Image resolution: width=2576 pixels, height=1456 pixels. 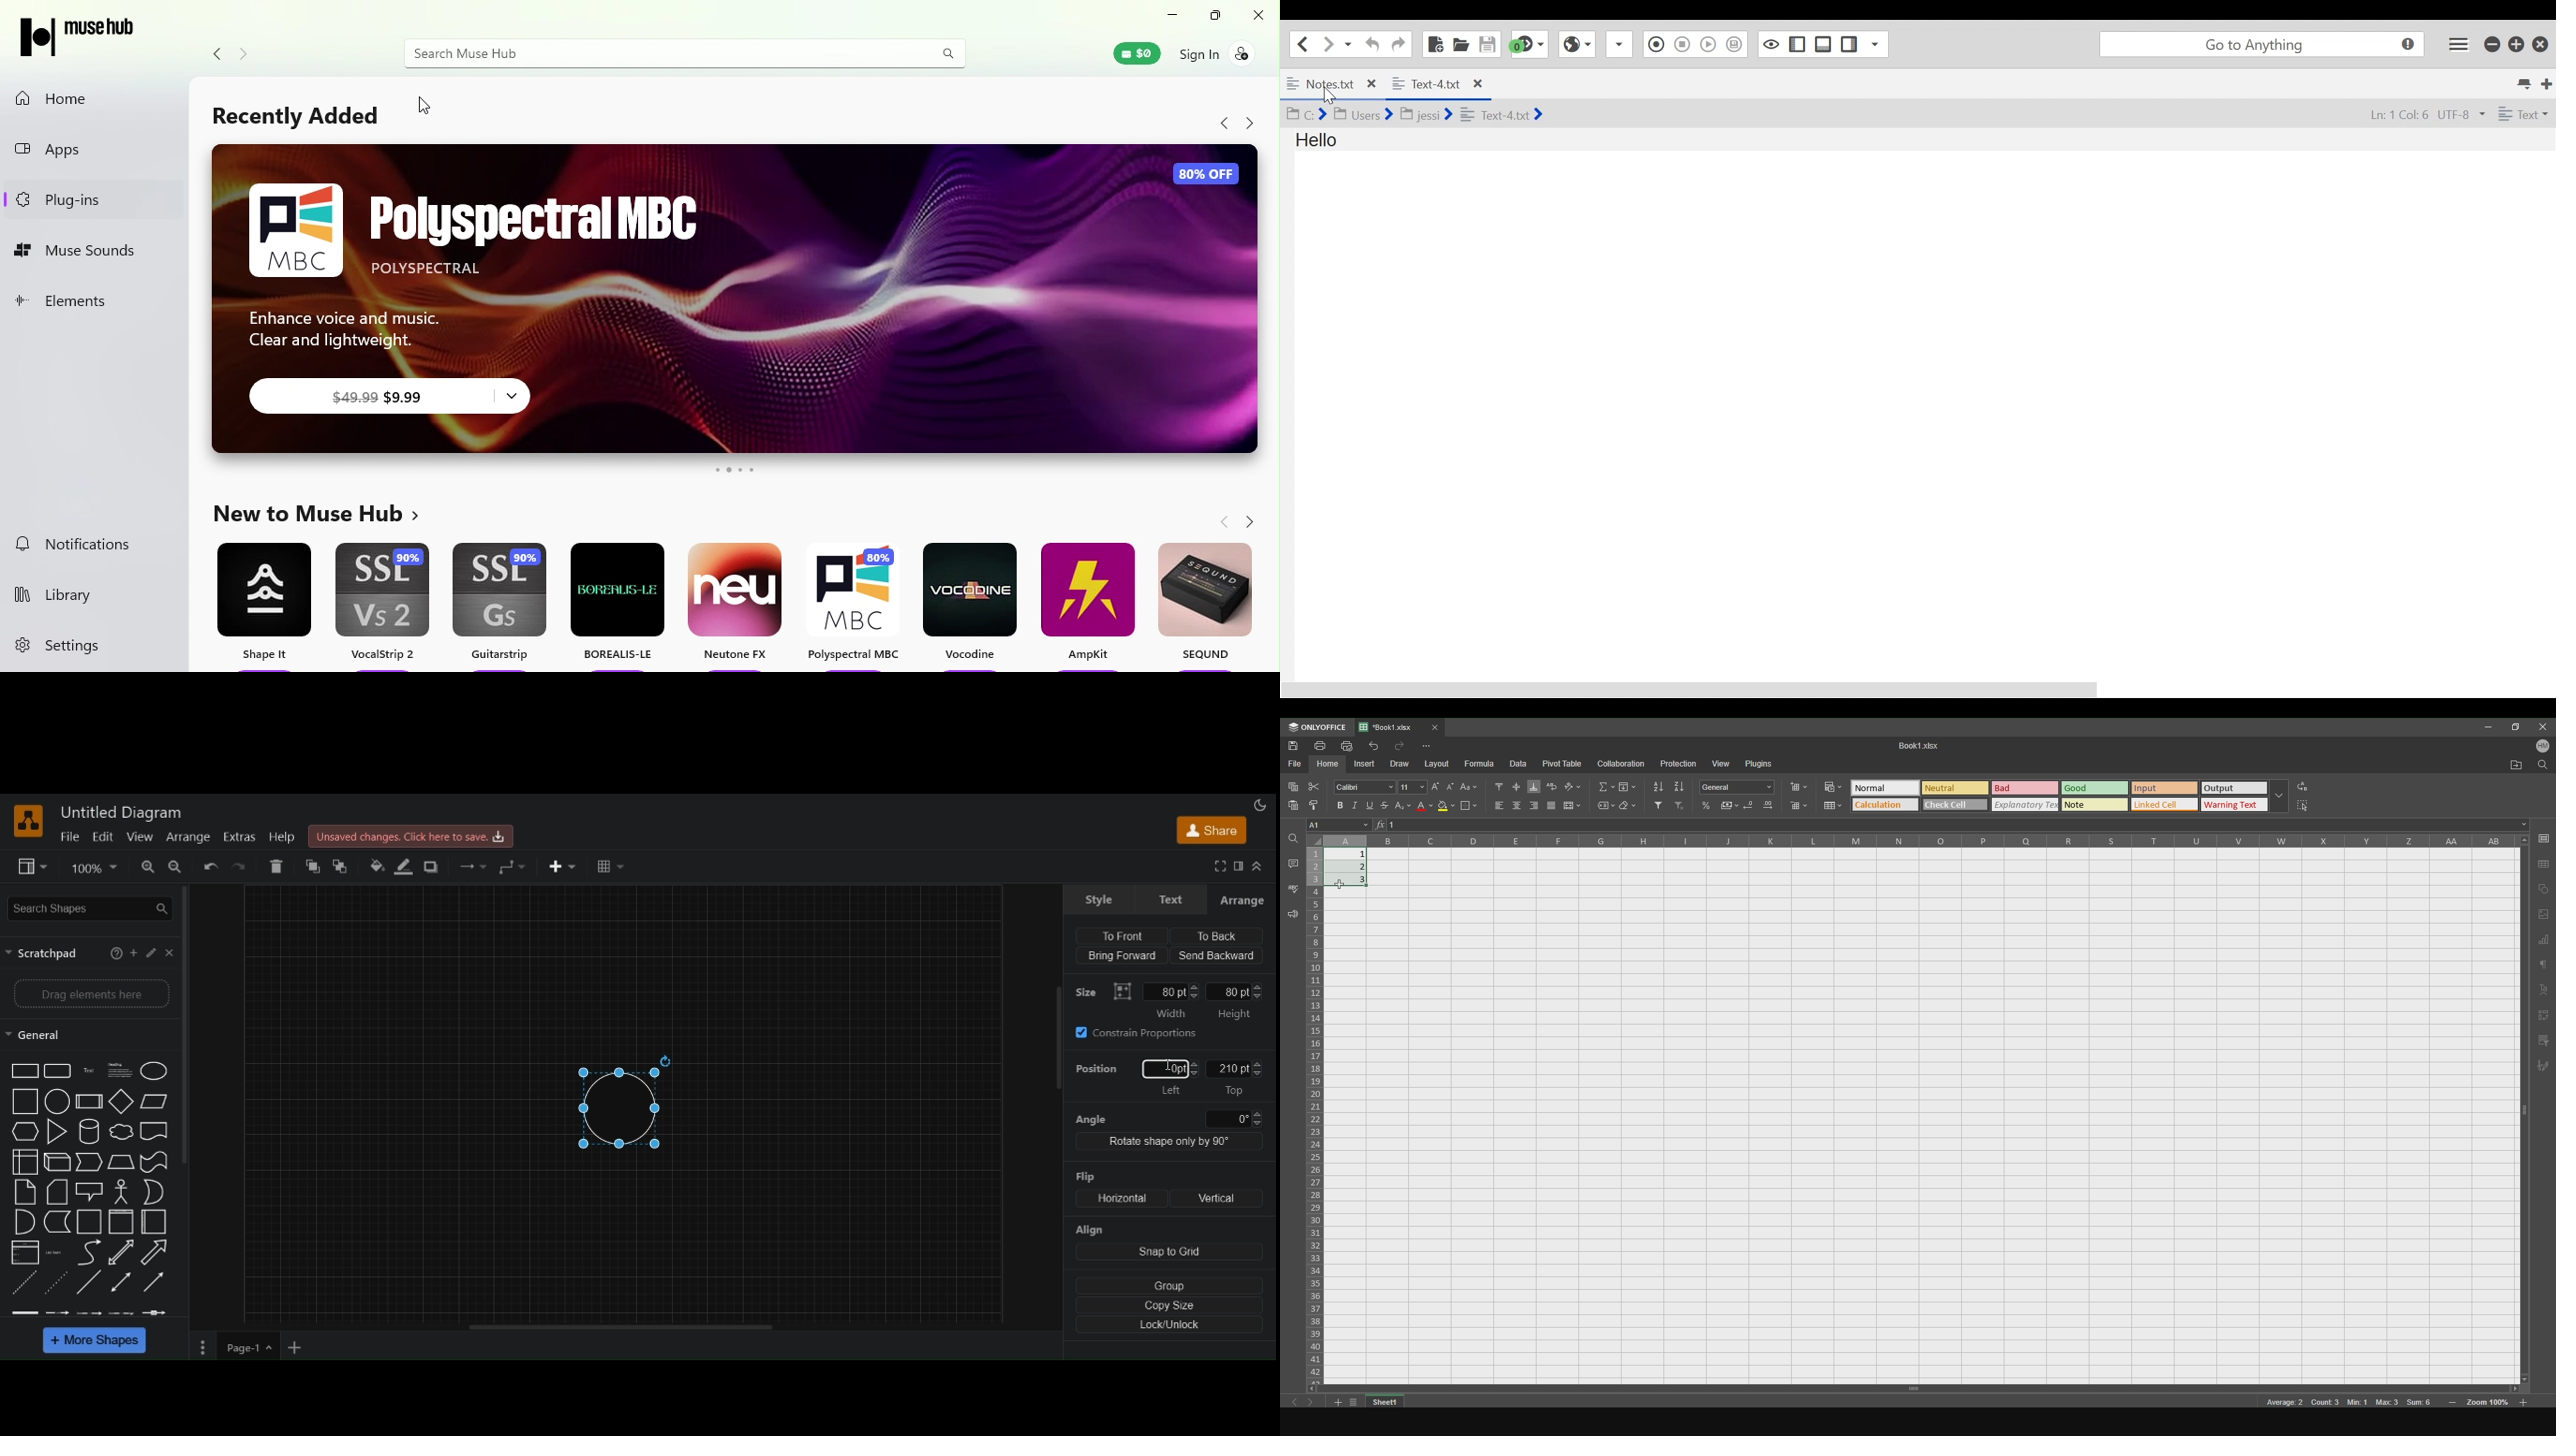 What do you see at coordinates (1296, 764) in the screenshot?
I see `file` at bounding box center [1296, 764].